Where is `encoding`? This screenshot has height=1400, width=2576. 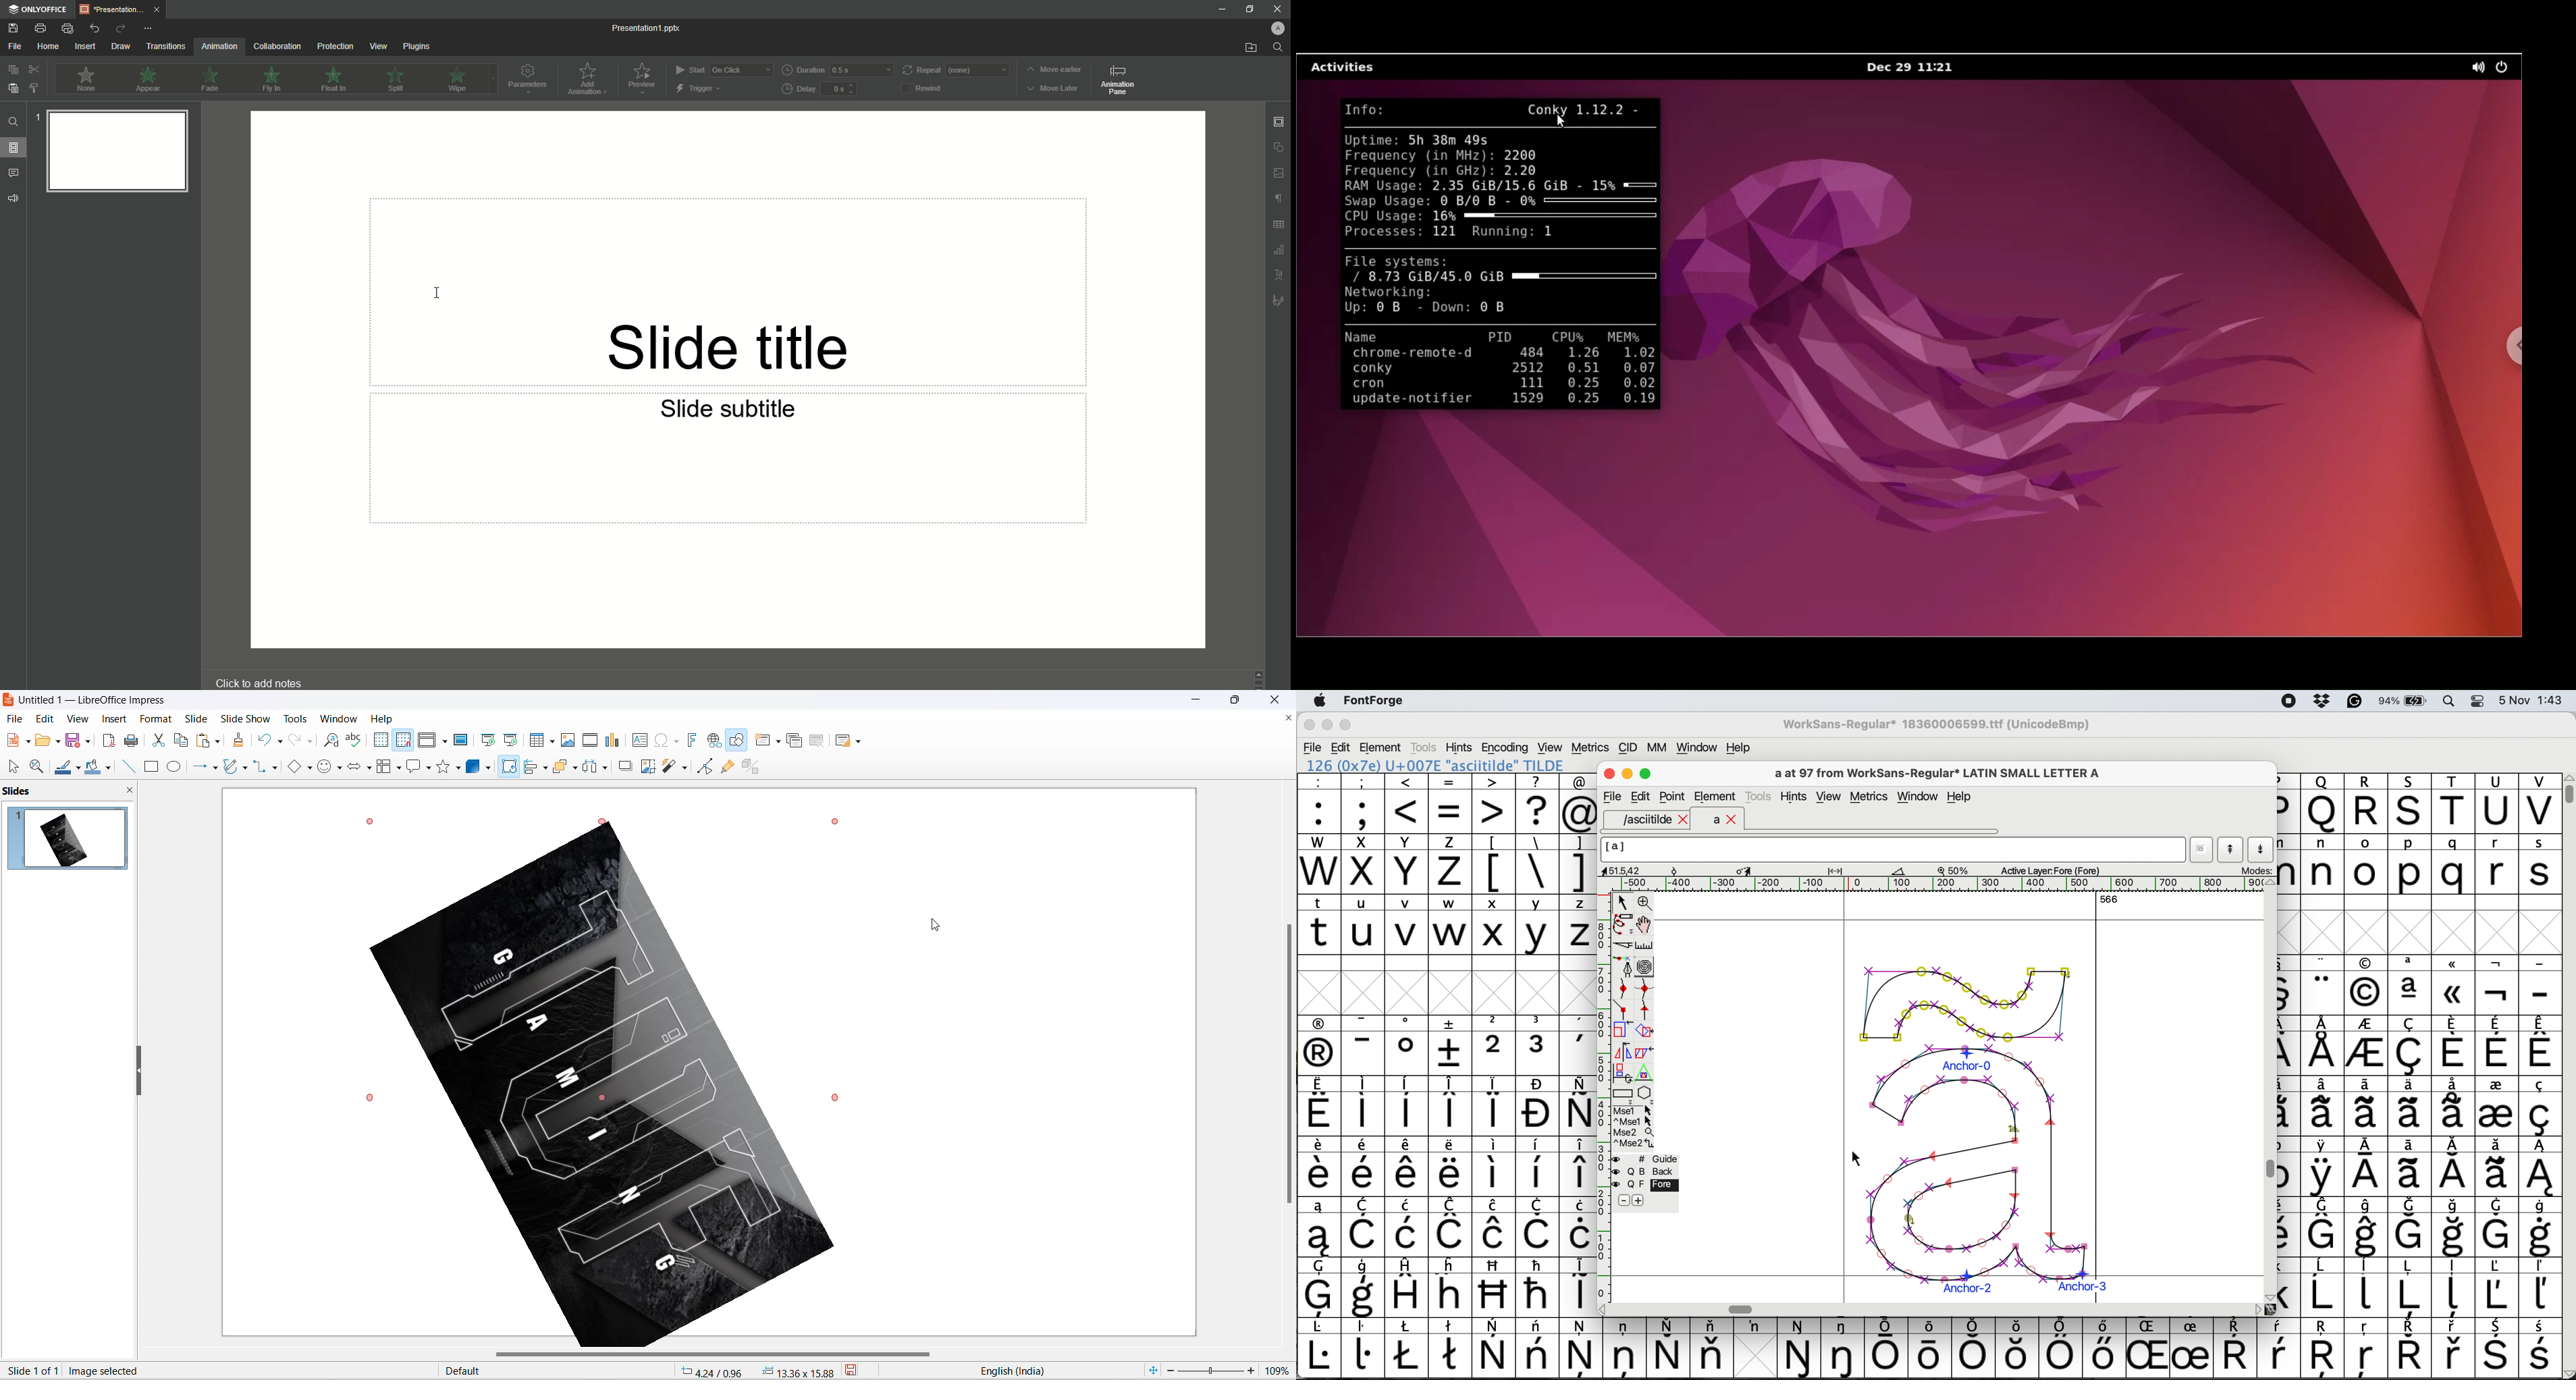
encoding is located at coordinates (1506, 748).